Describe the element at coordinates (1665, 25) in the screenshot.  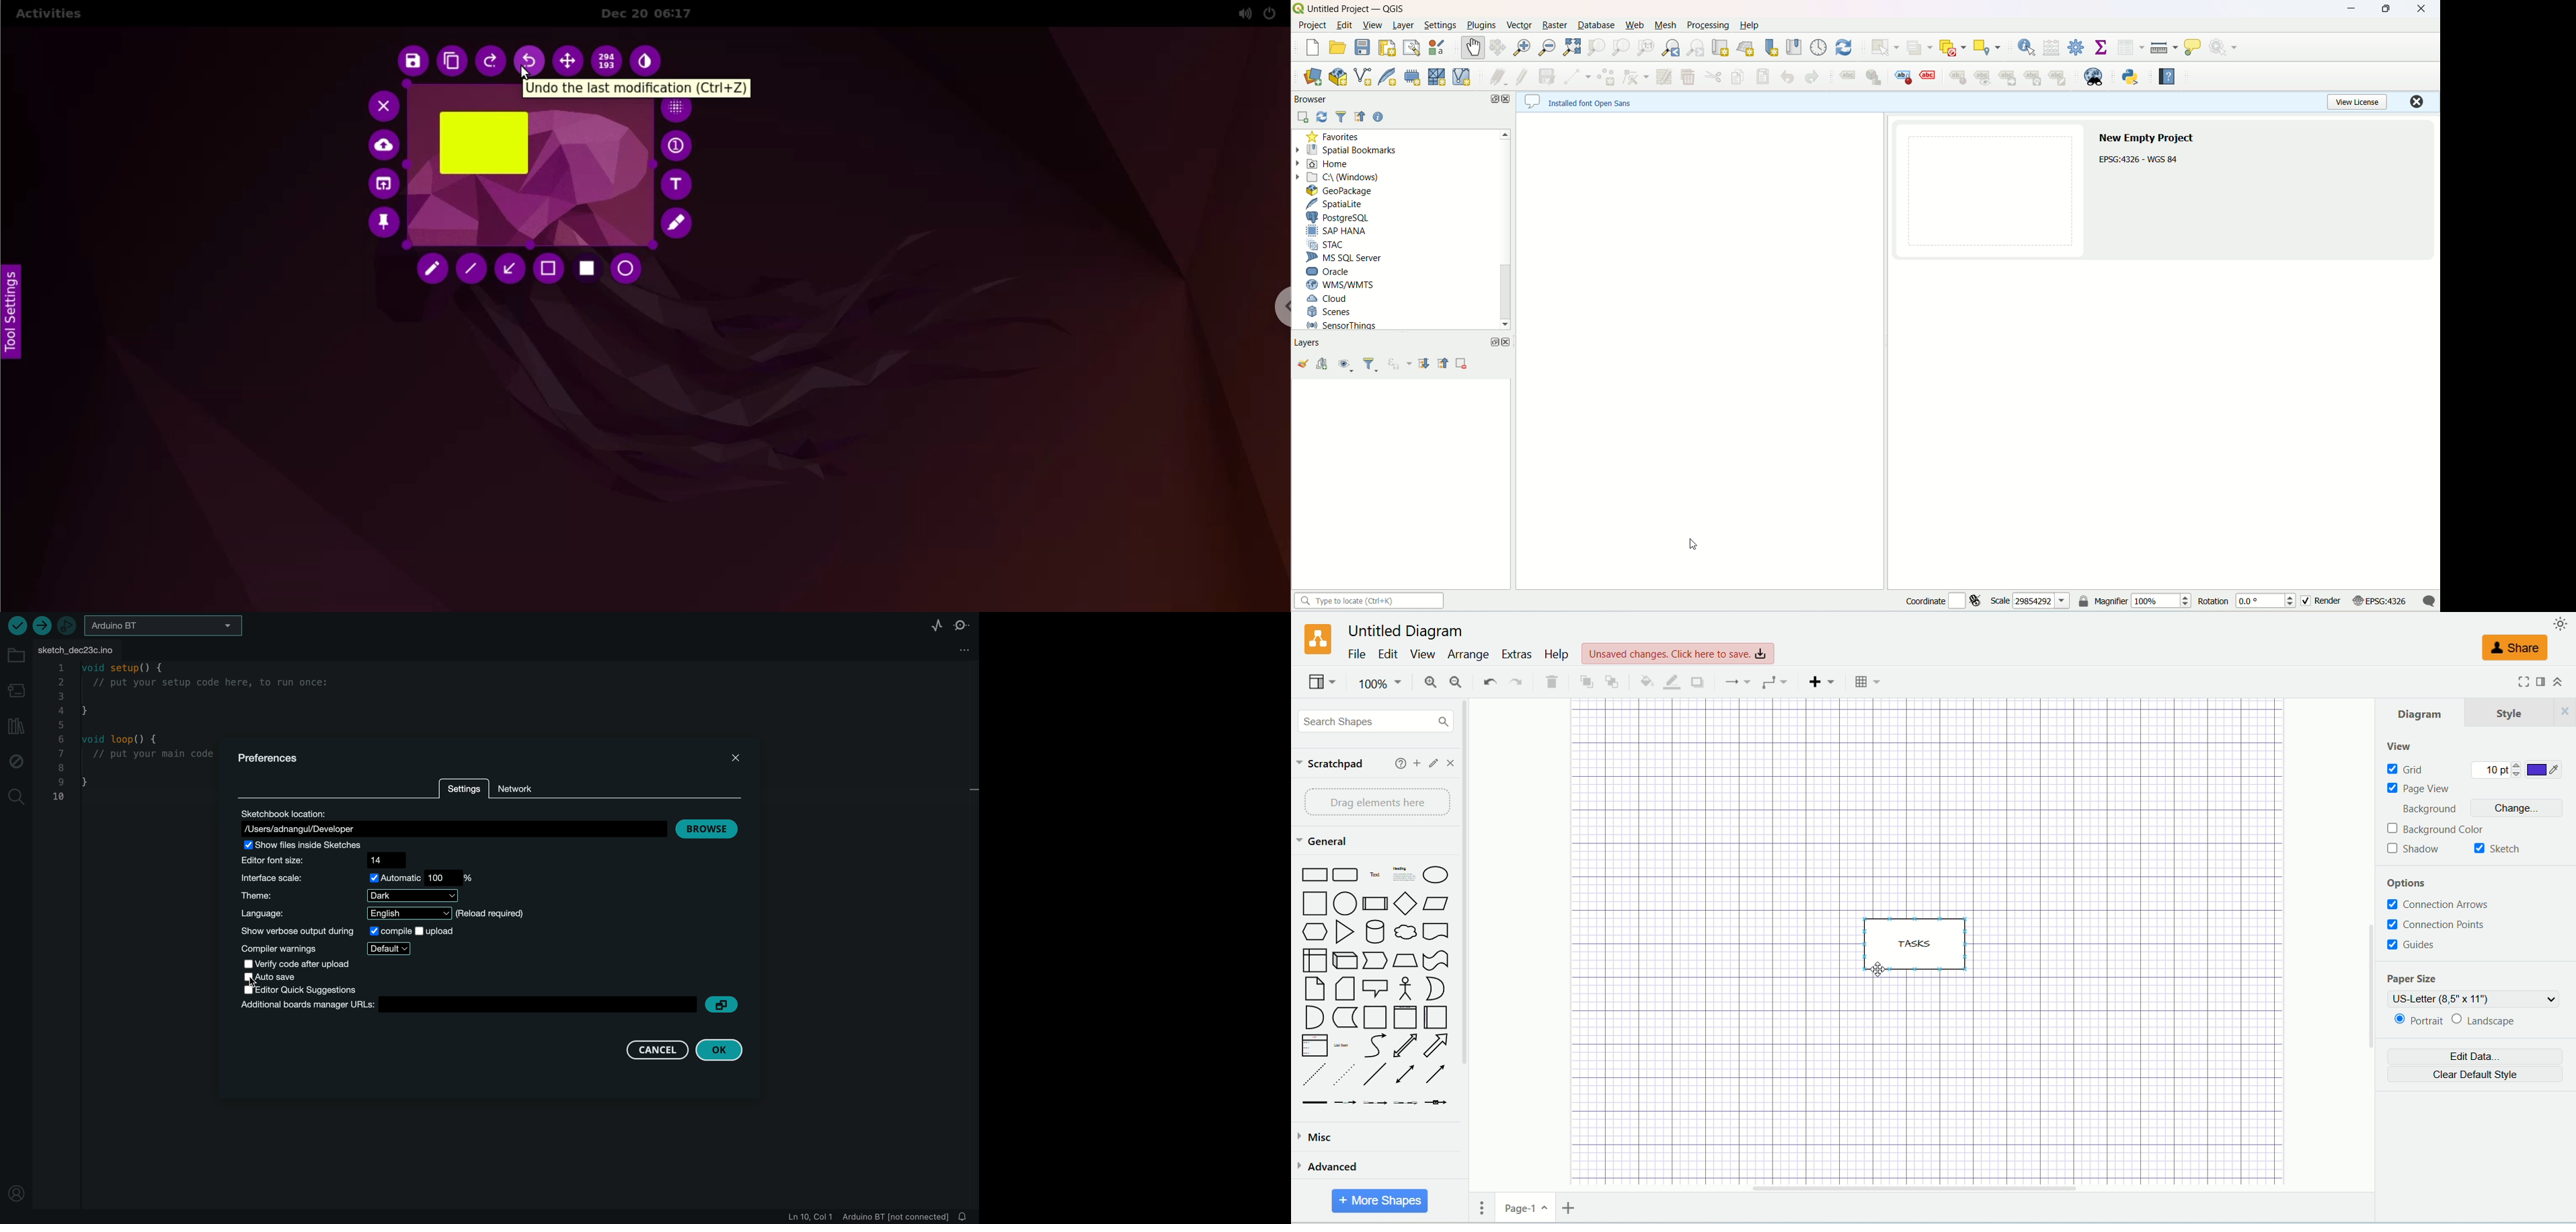
I see `mesh` at that location.